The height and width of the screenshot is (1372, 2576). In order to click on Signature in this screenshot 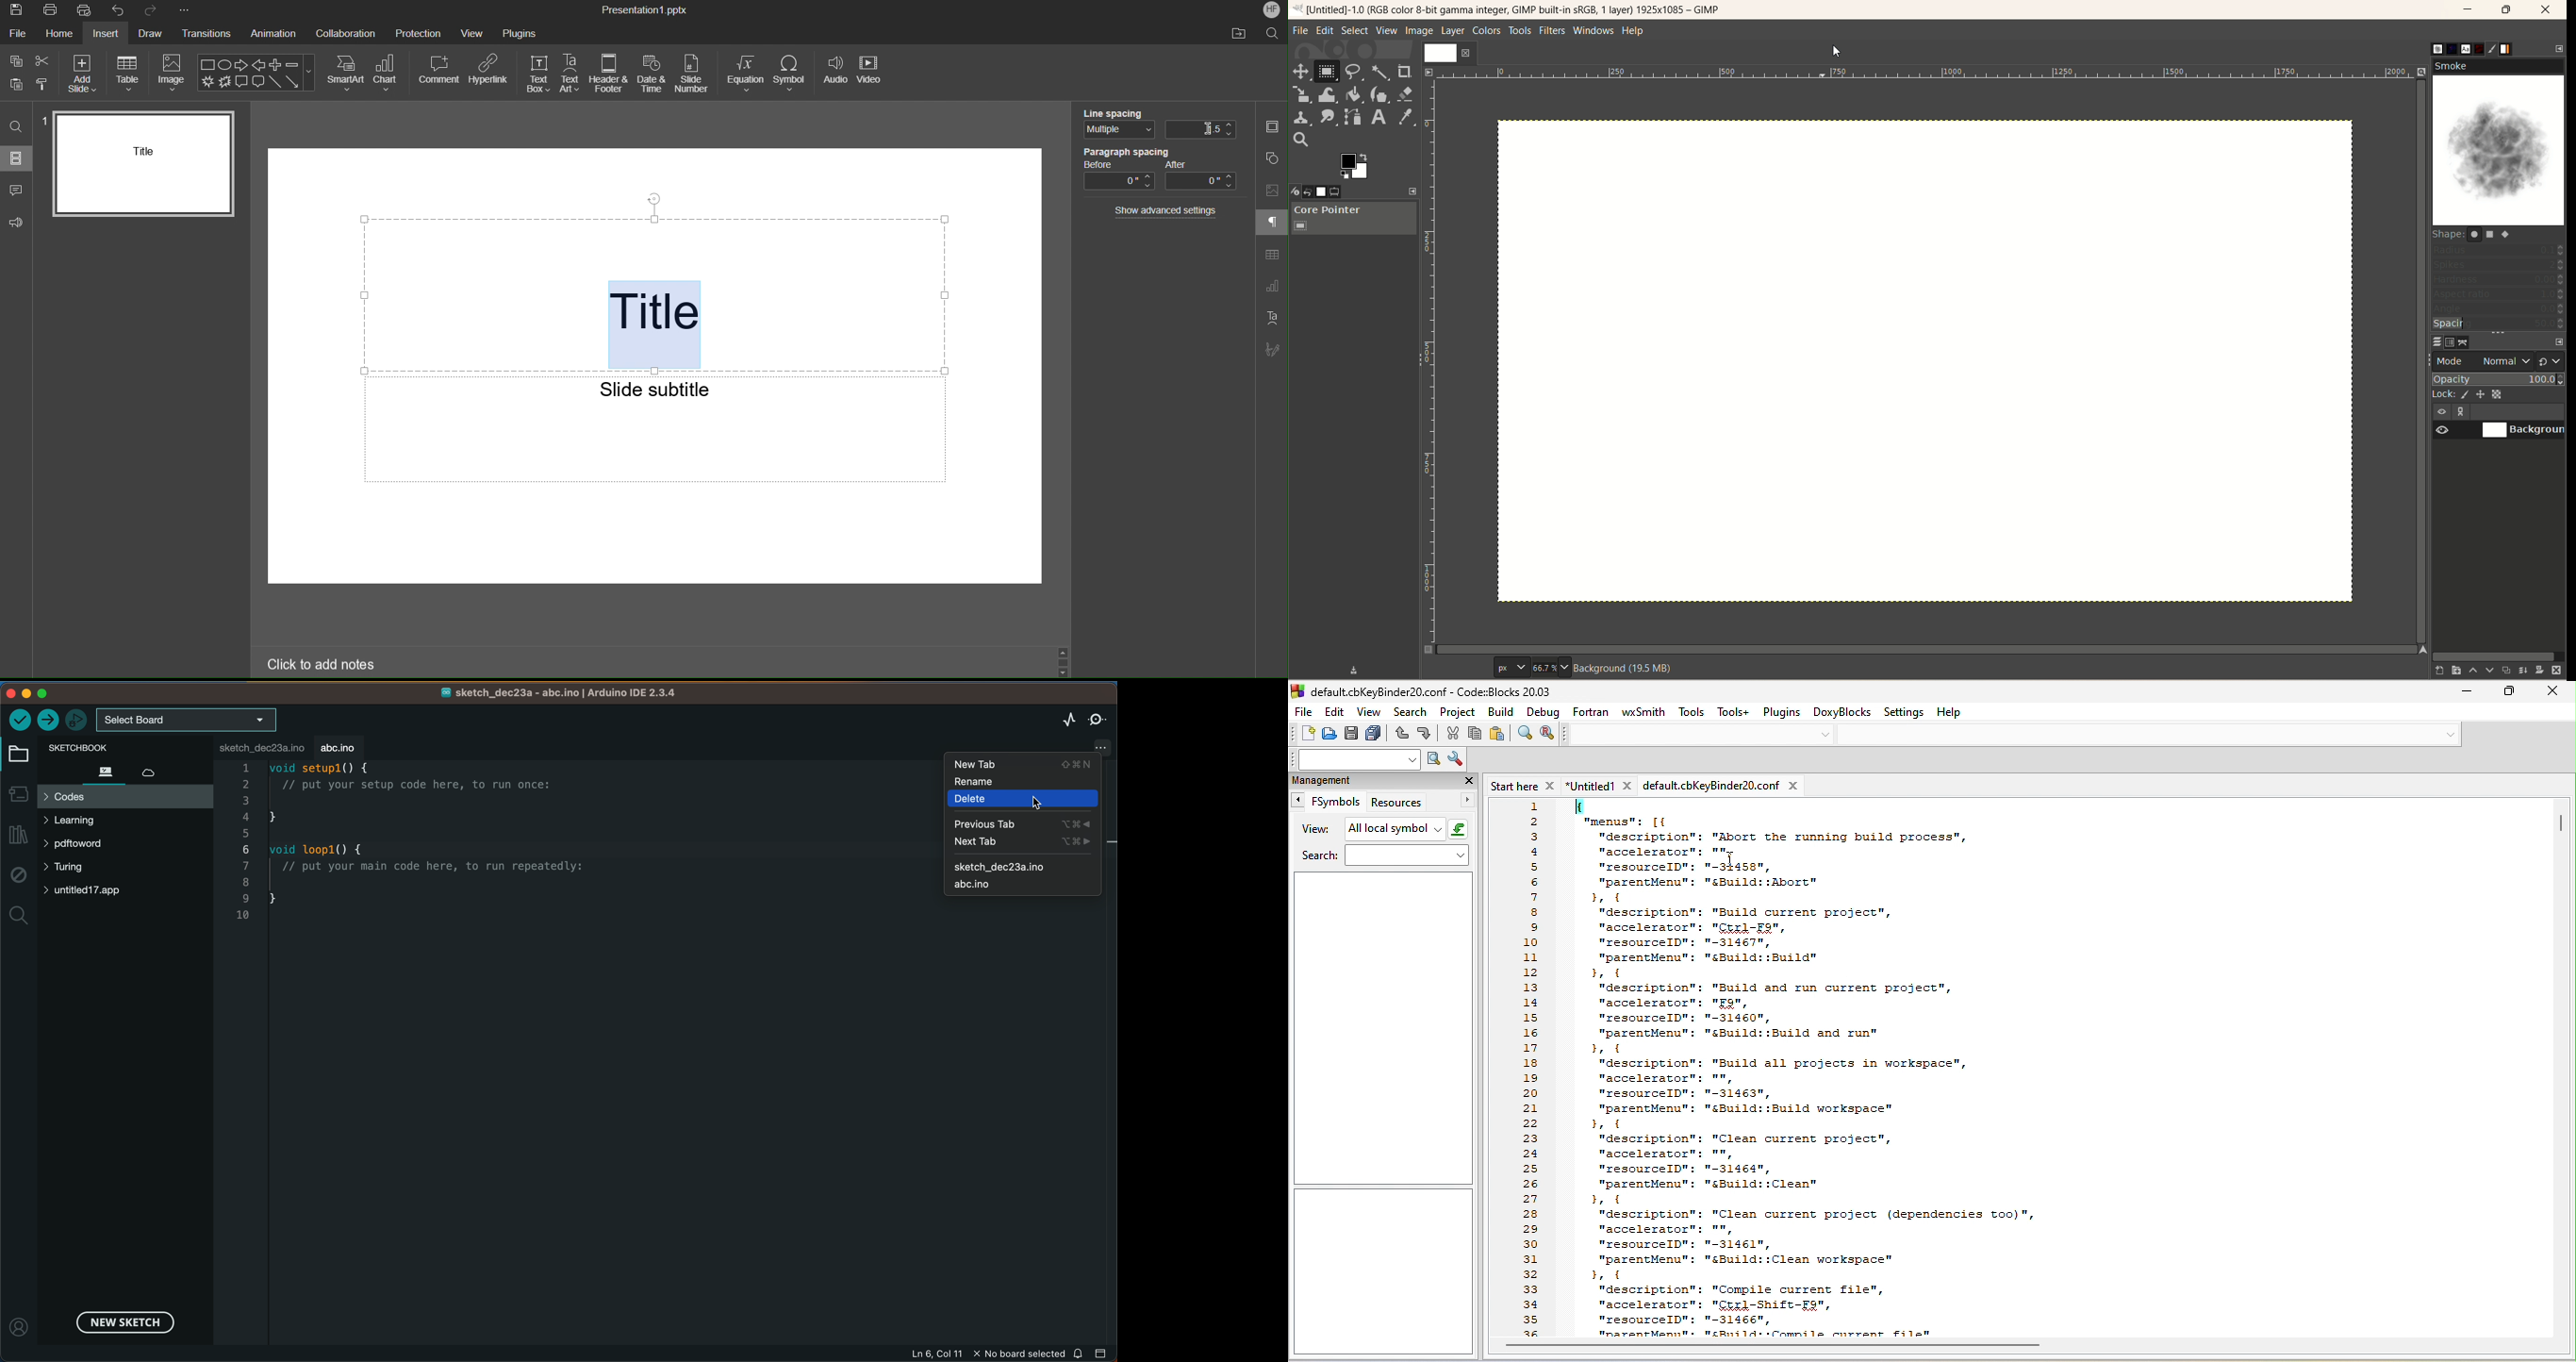, I will do `click(1271, 350)`.